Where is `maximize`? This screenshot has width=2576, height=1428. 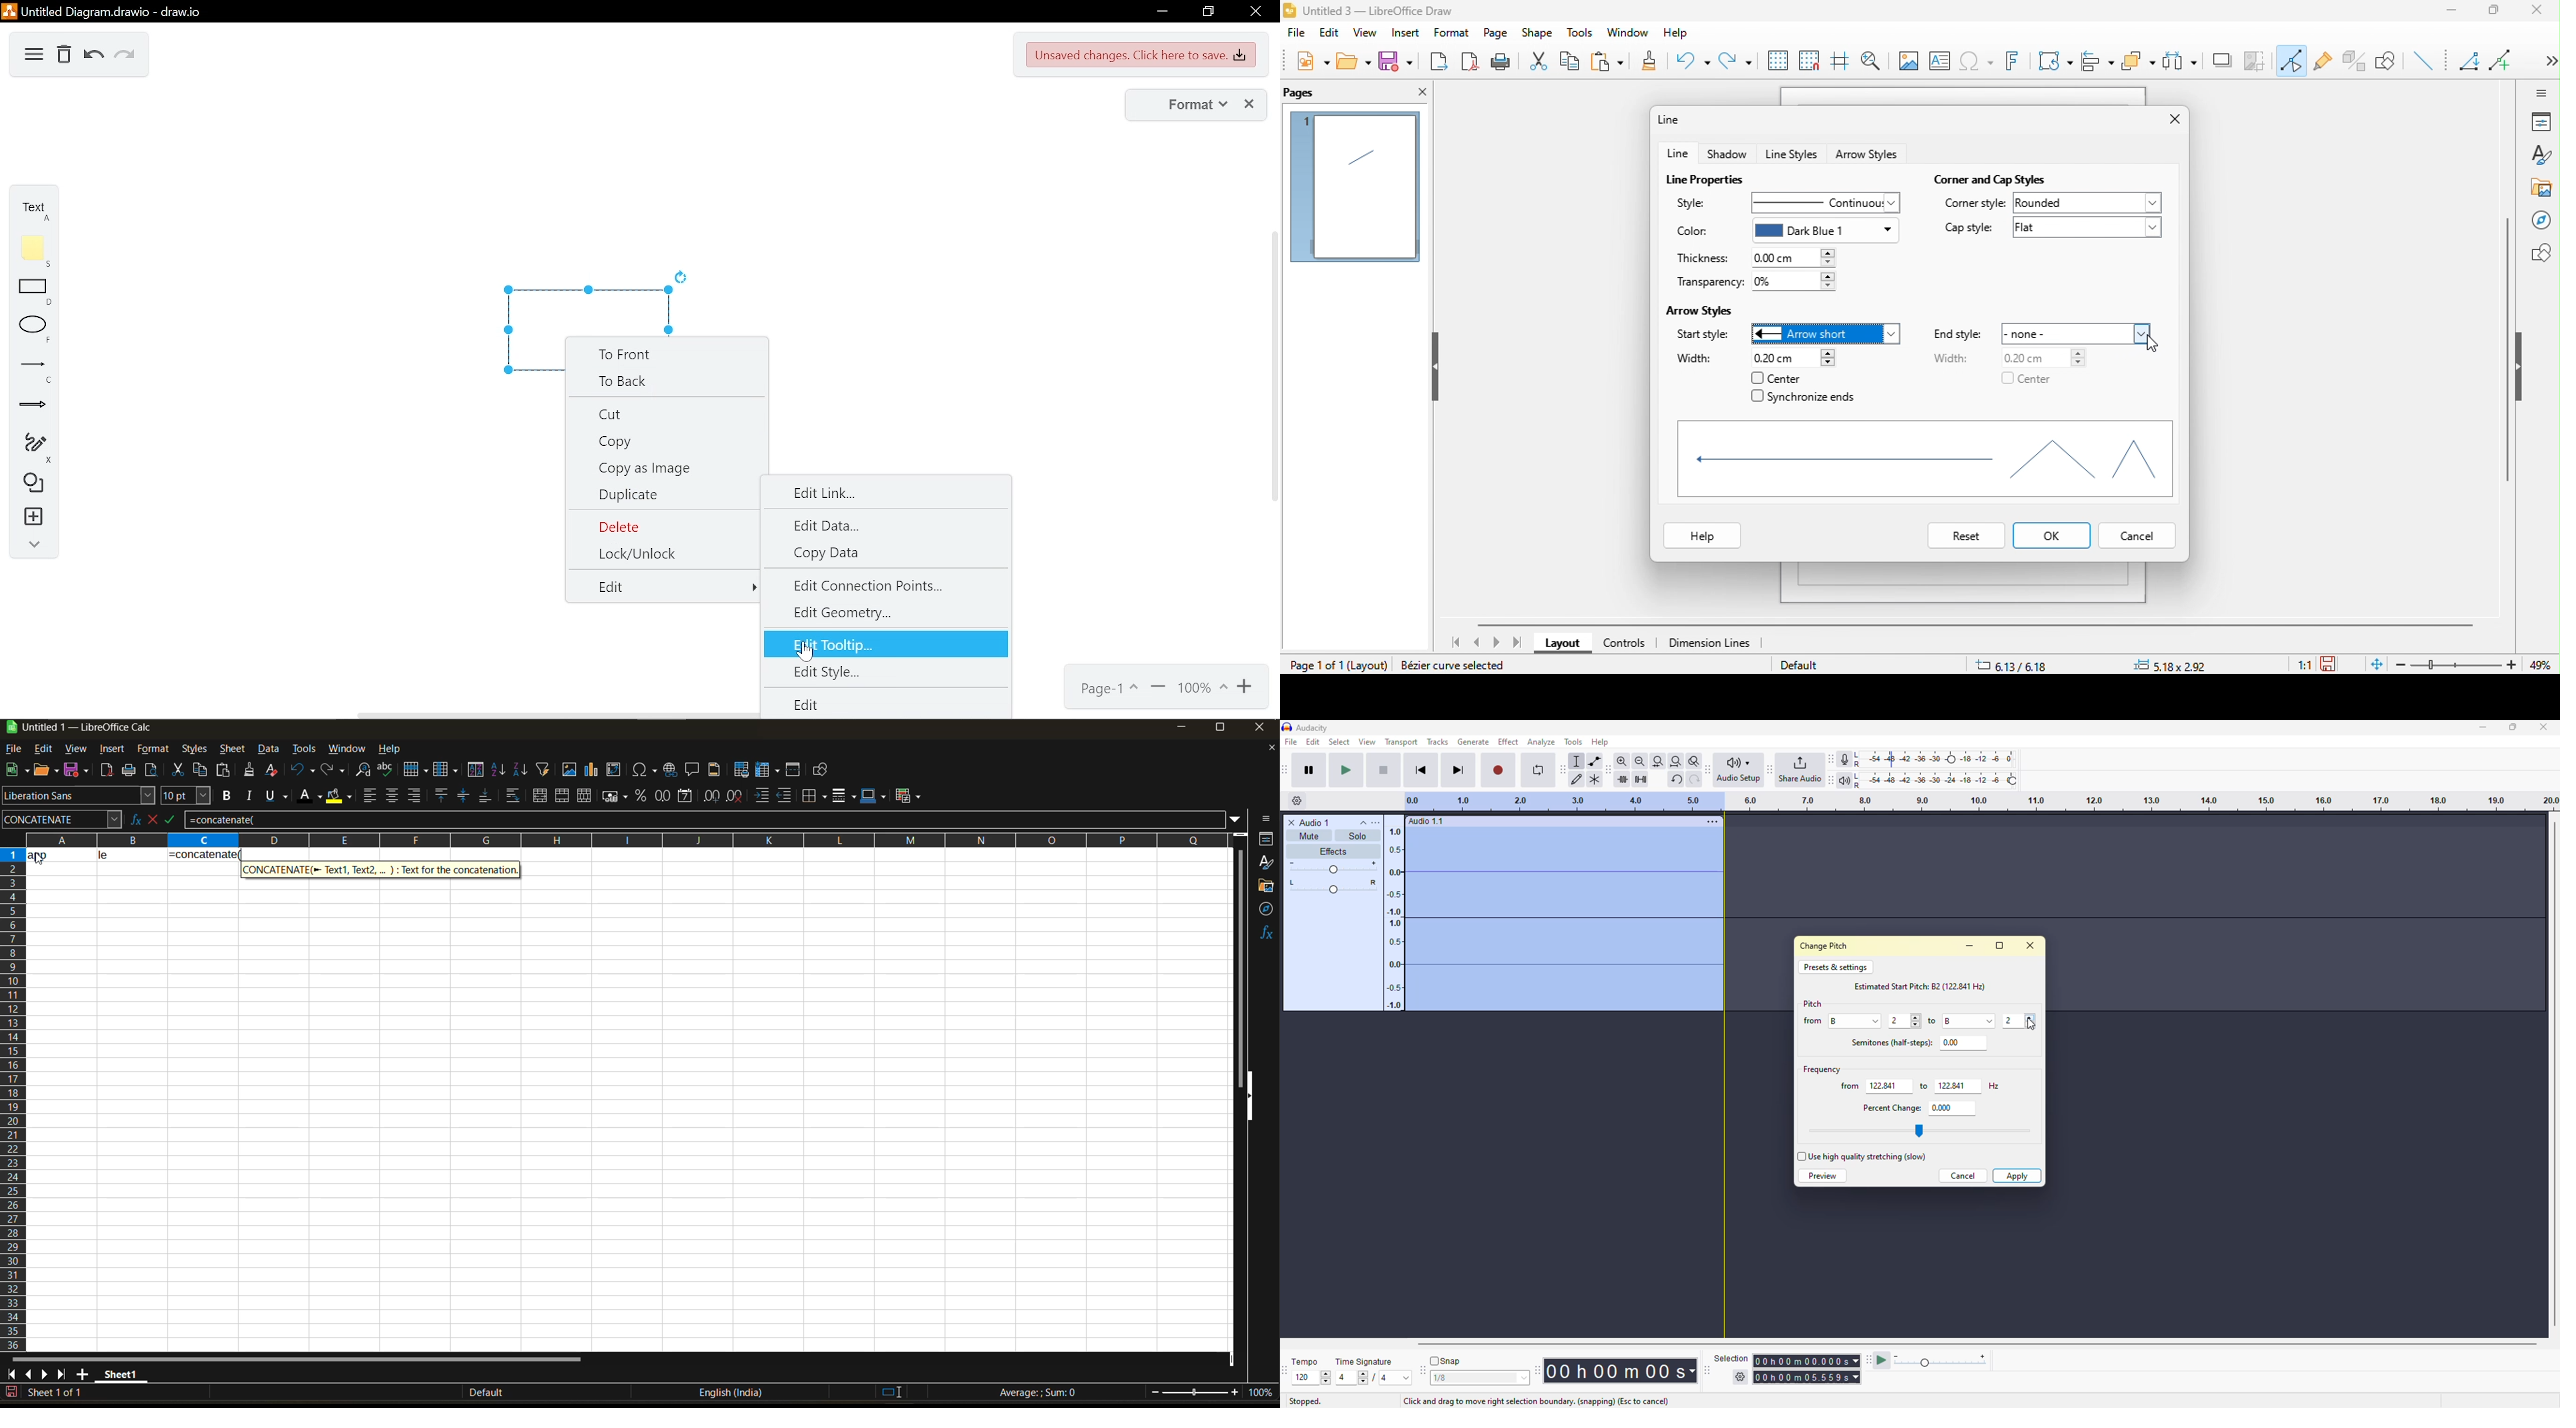 maximize is located at coordinates (1219, 730).